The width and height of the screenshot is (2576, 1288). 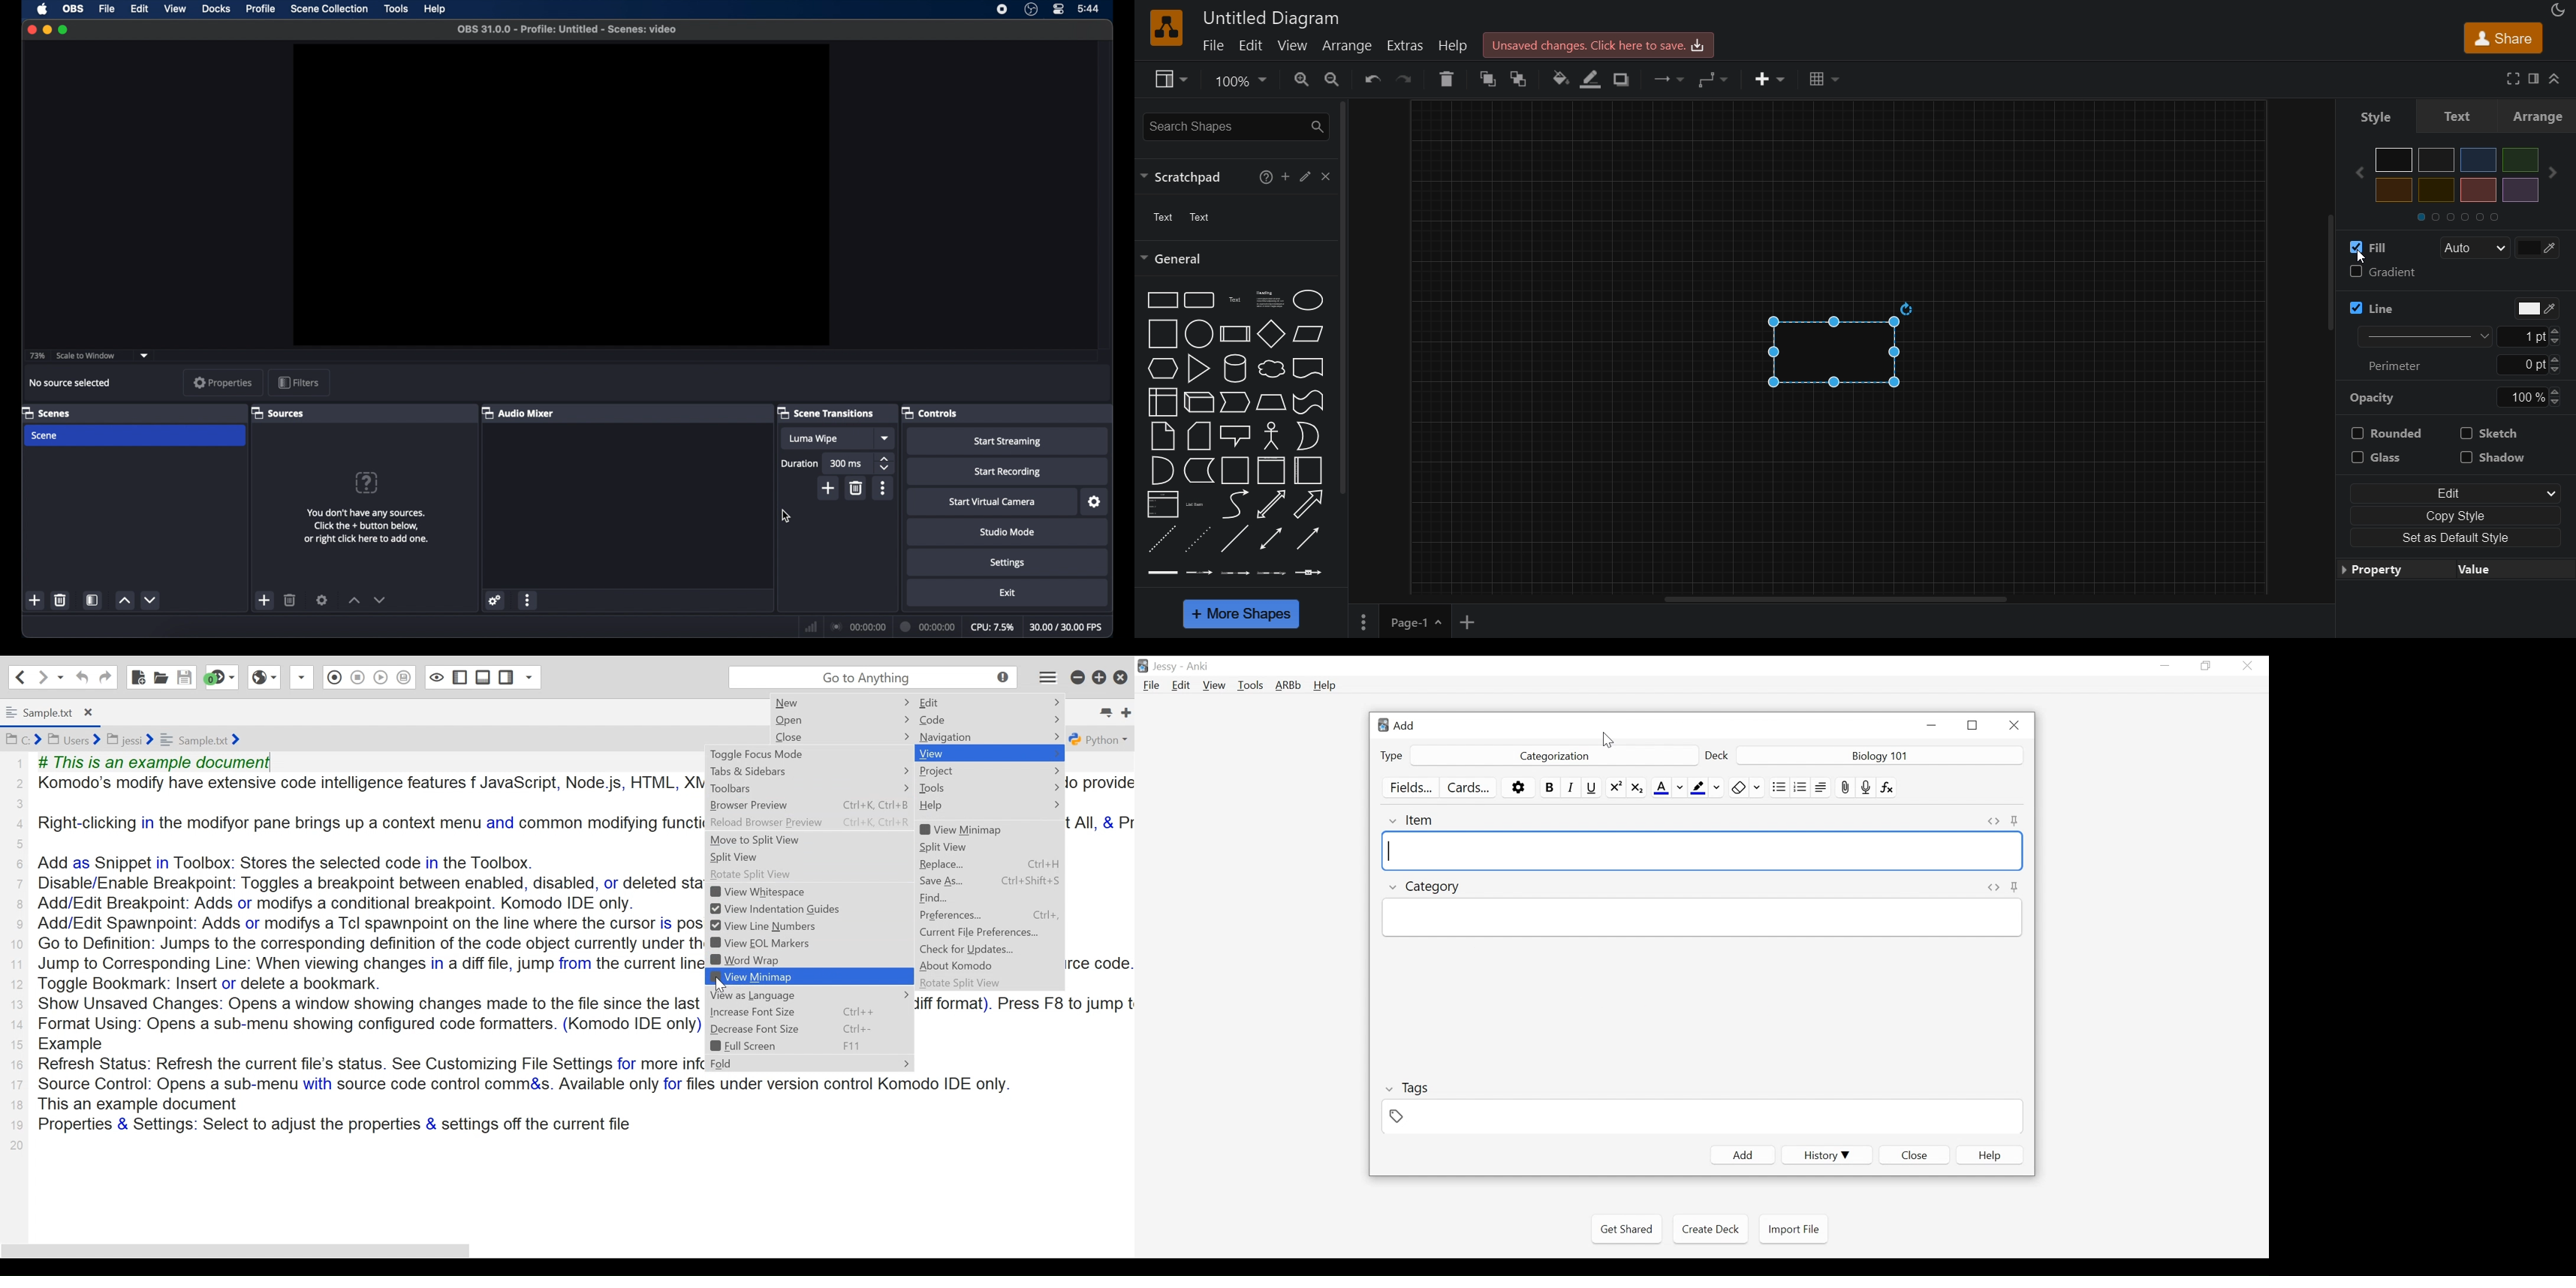 I want to click on info, so click(x=368, y=526).